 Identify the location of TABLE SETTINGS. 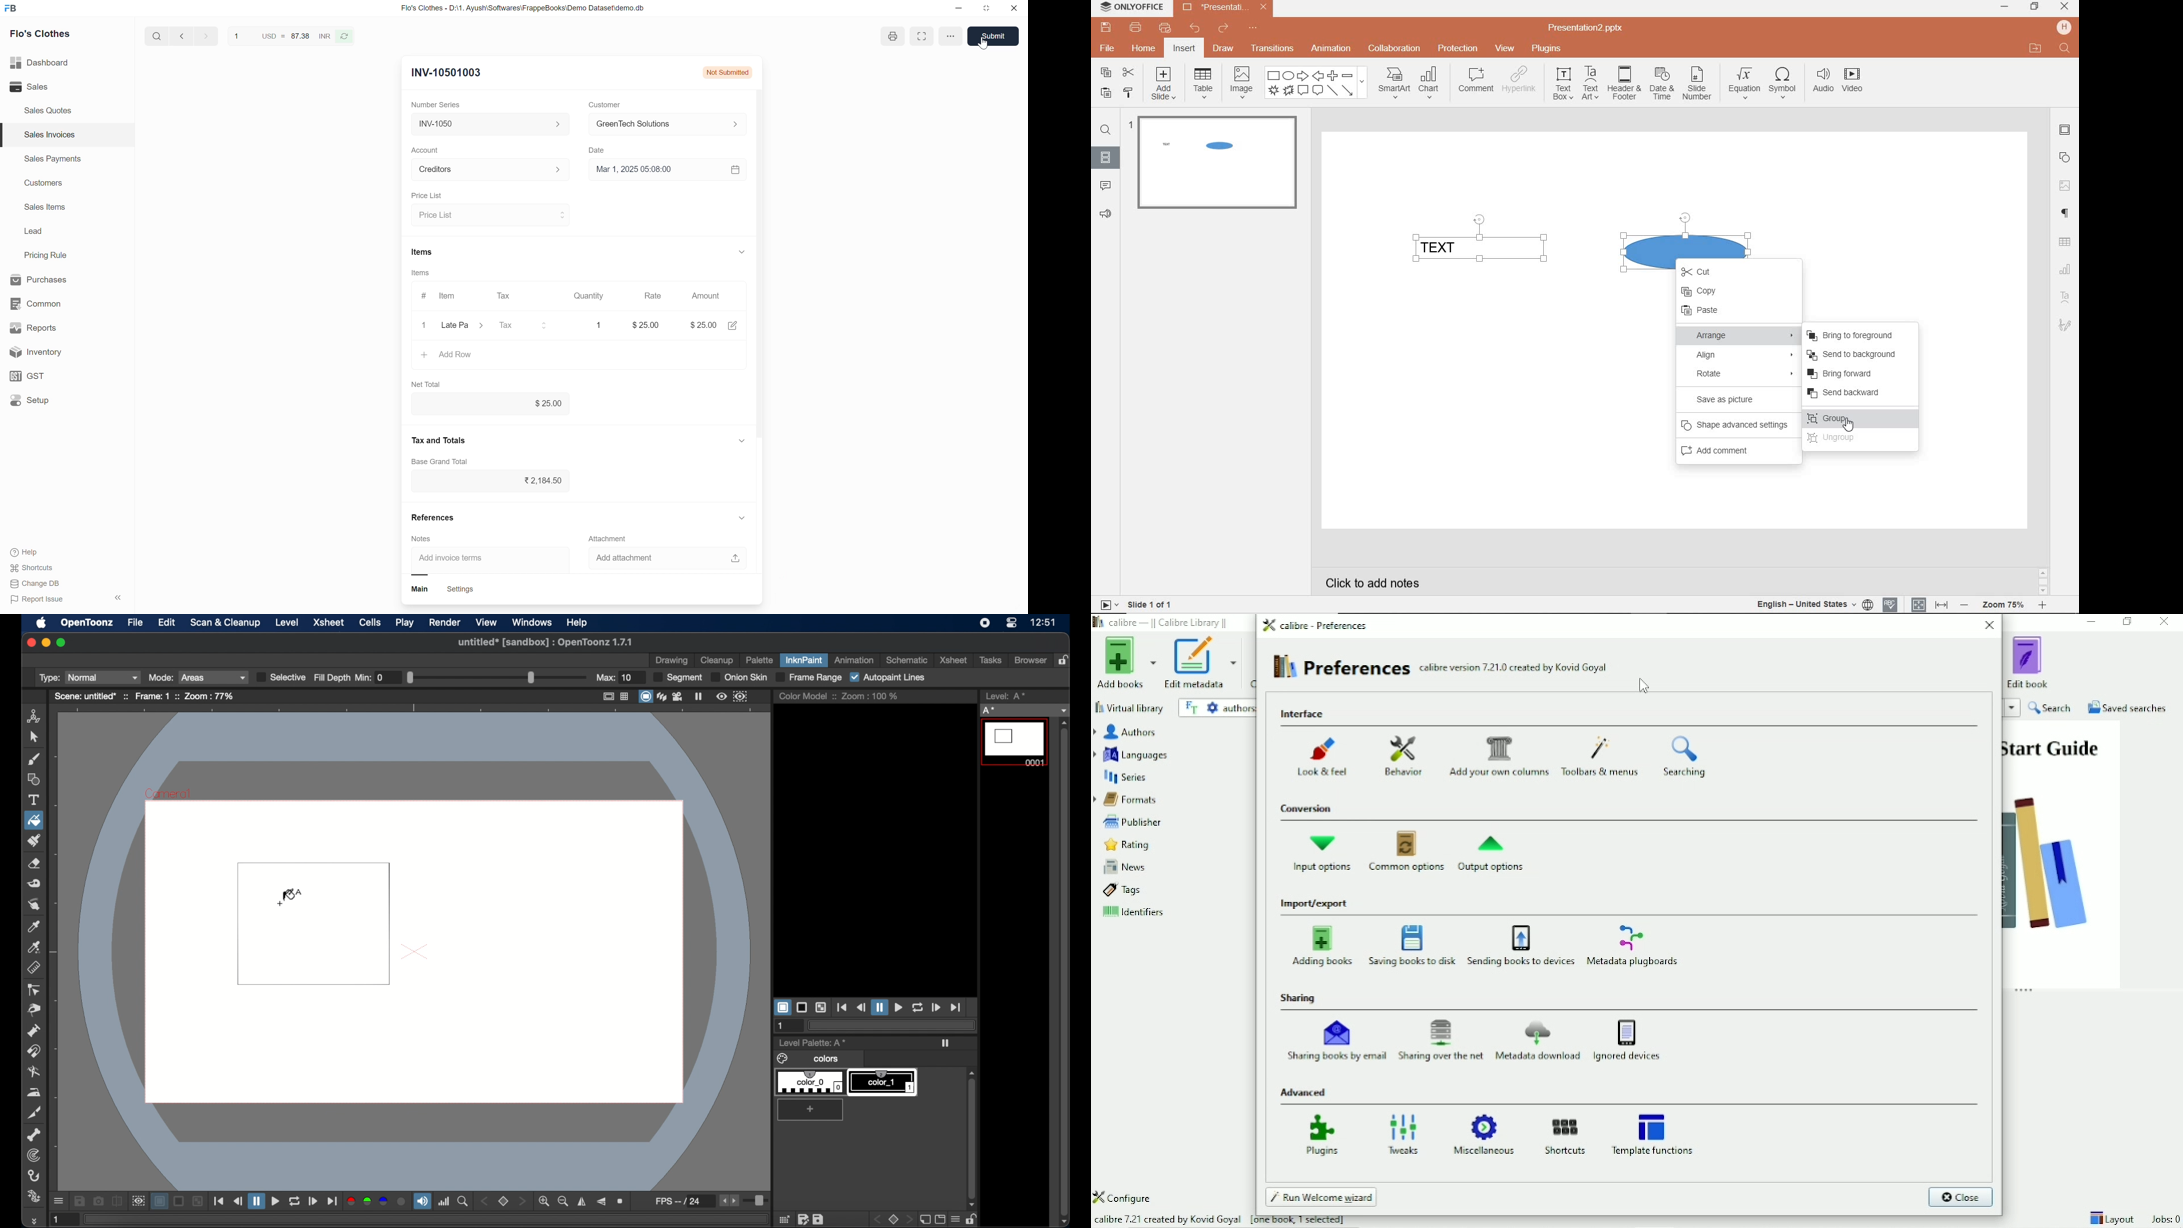
(2065, 242).